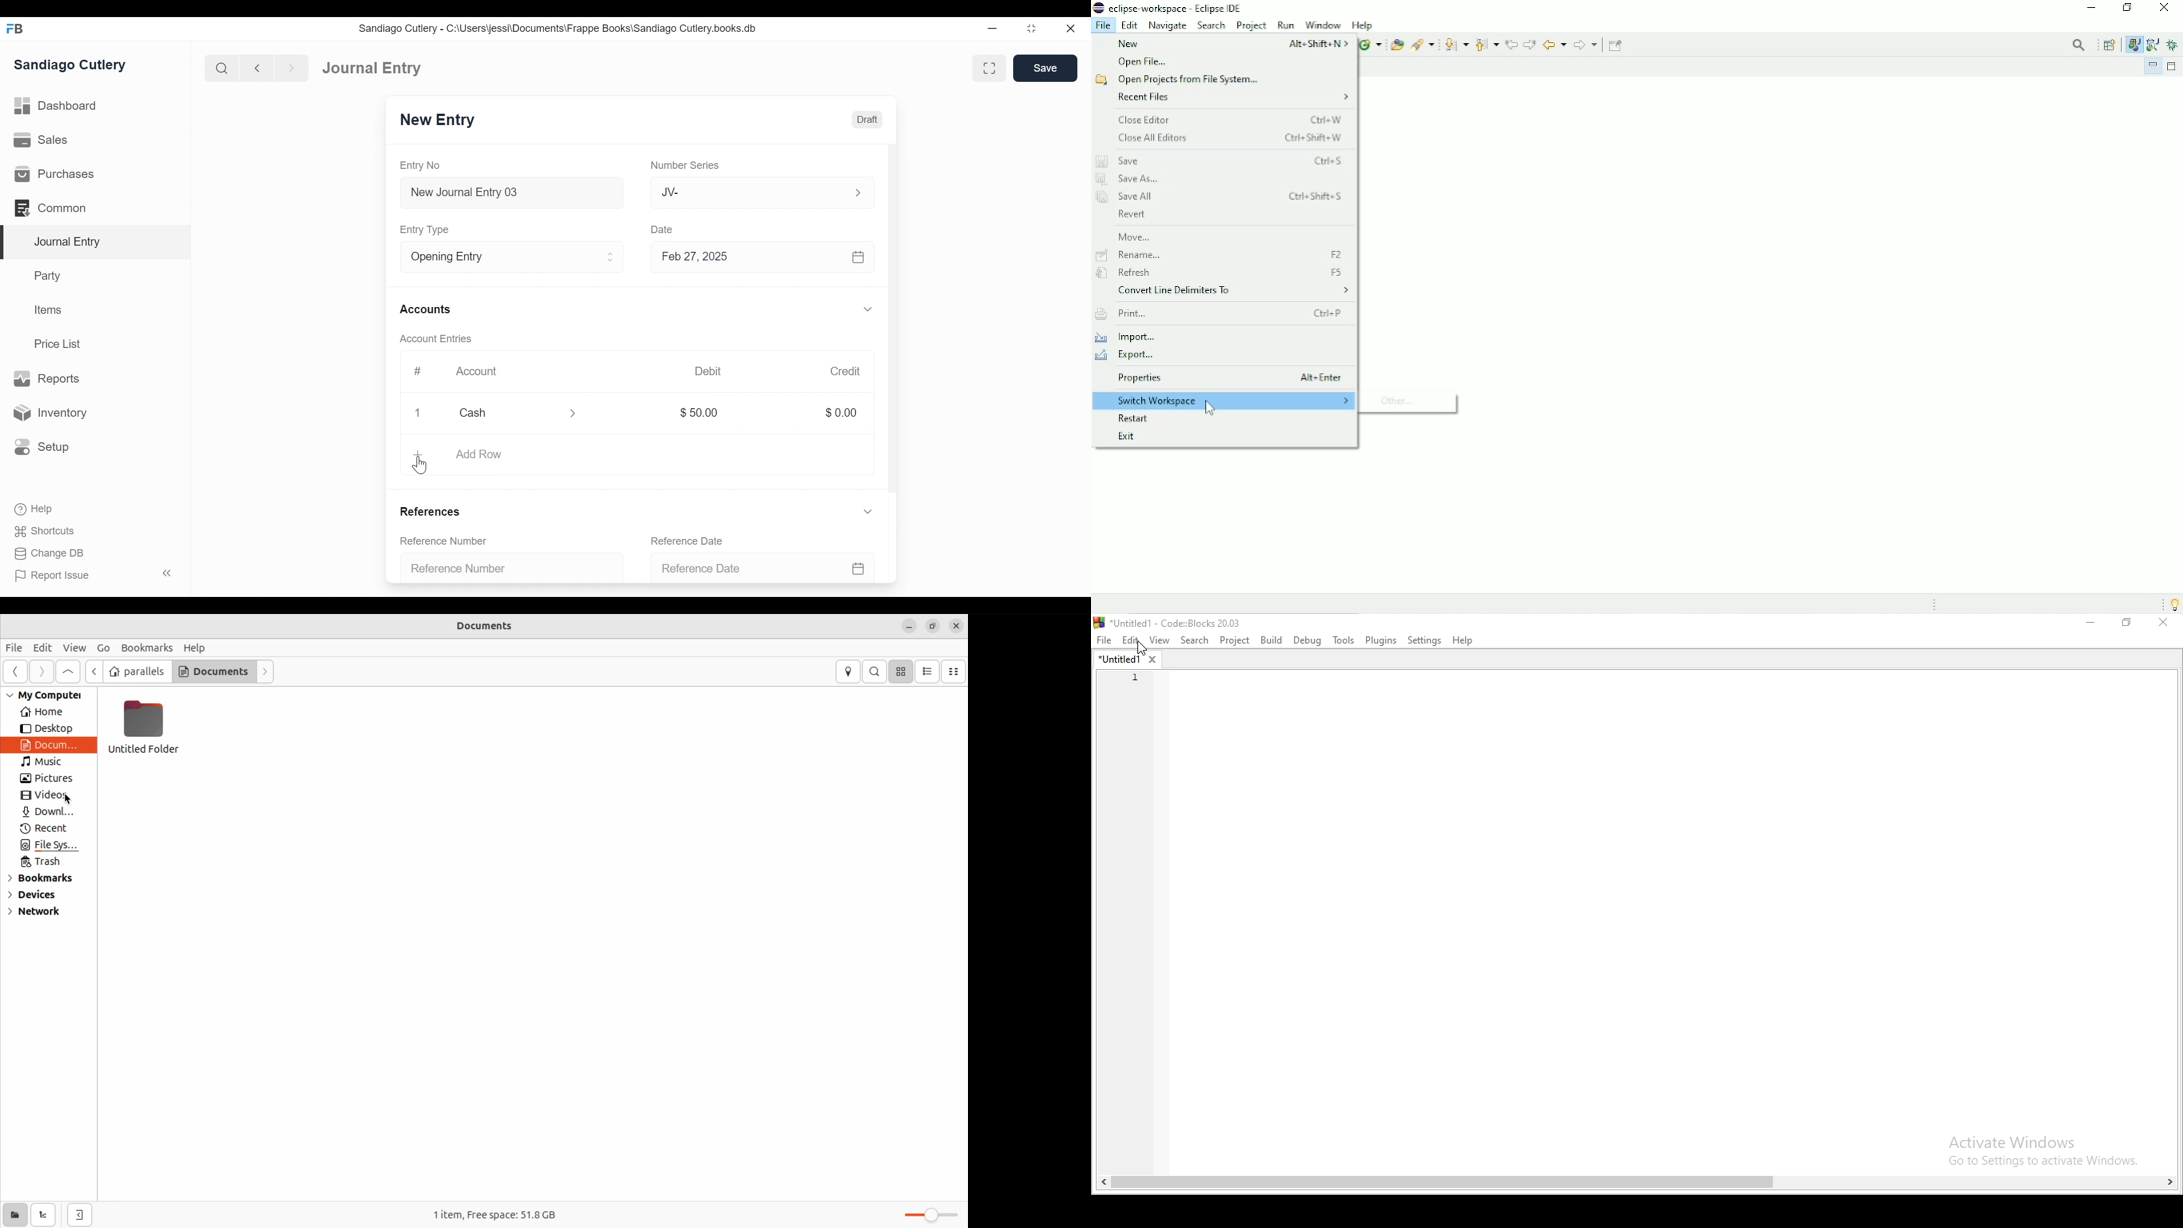 The image size is (2184, 1232). What do you see at coordinates (857, 192) in the screenshot?
I see `Expand` at bounding box center [857, 192].